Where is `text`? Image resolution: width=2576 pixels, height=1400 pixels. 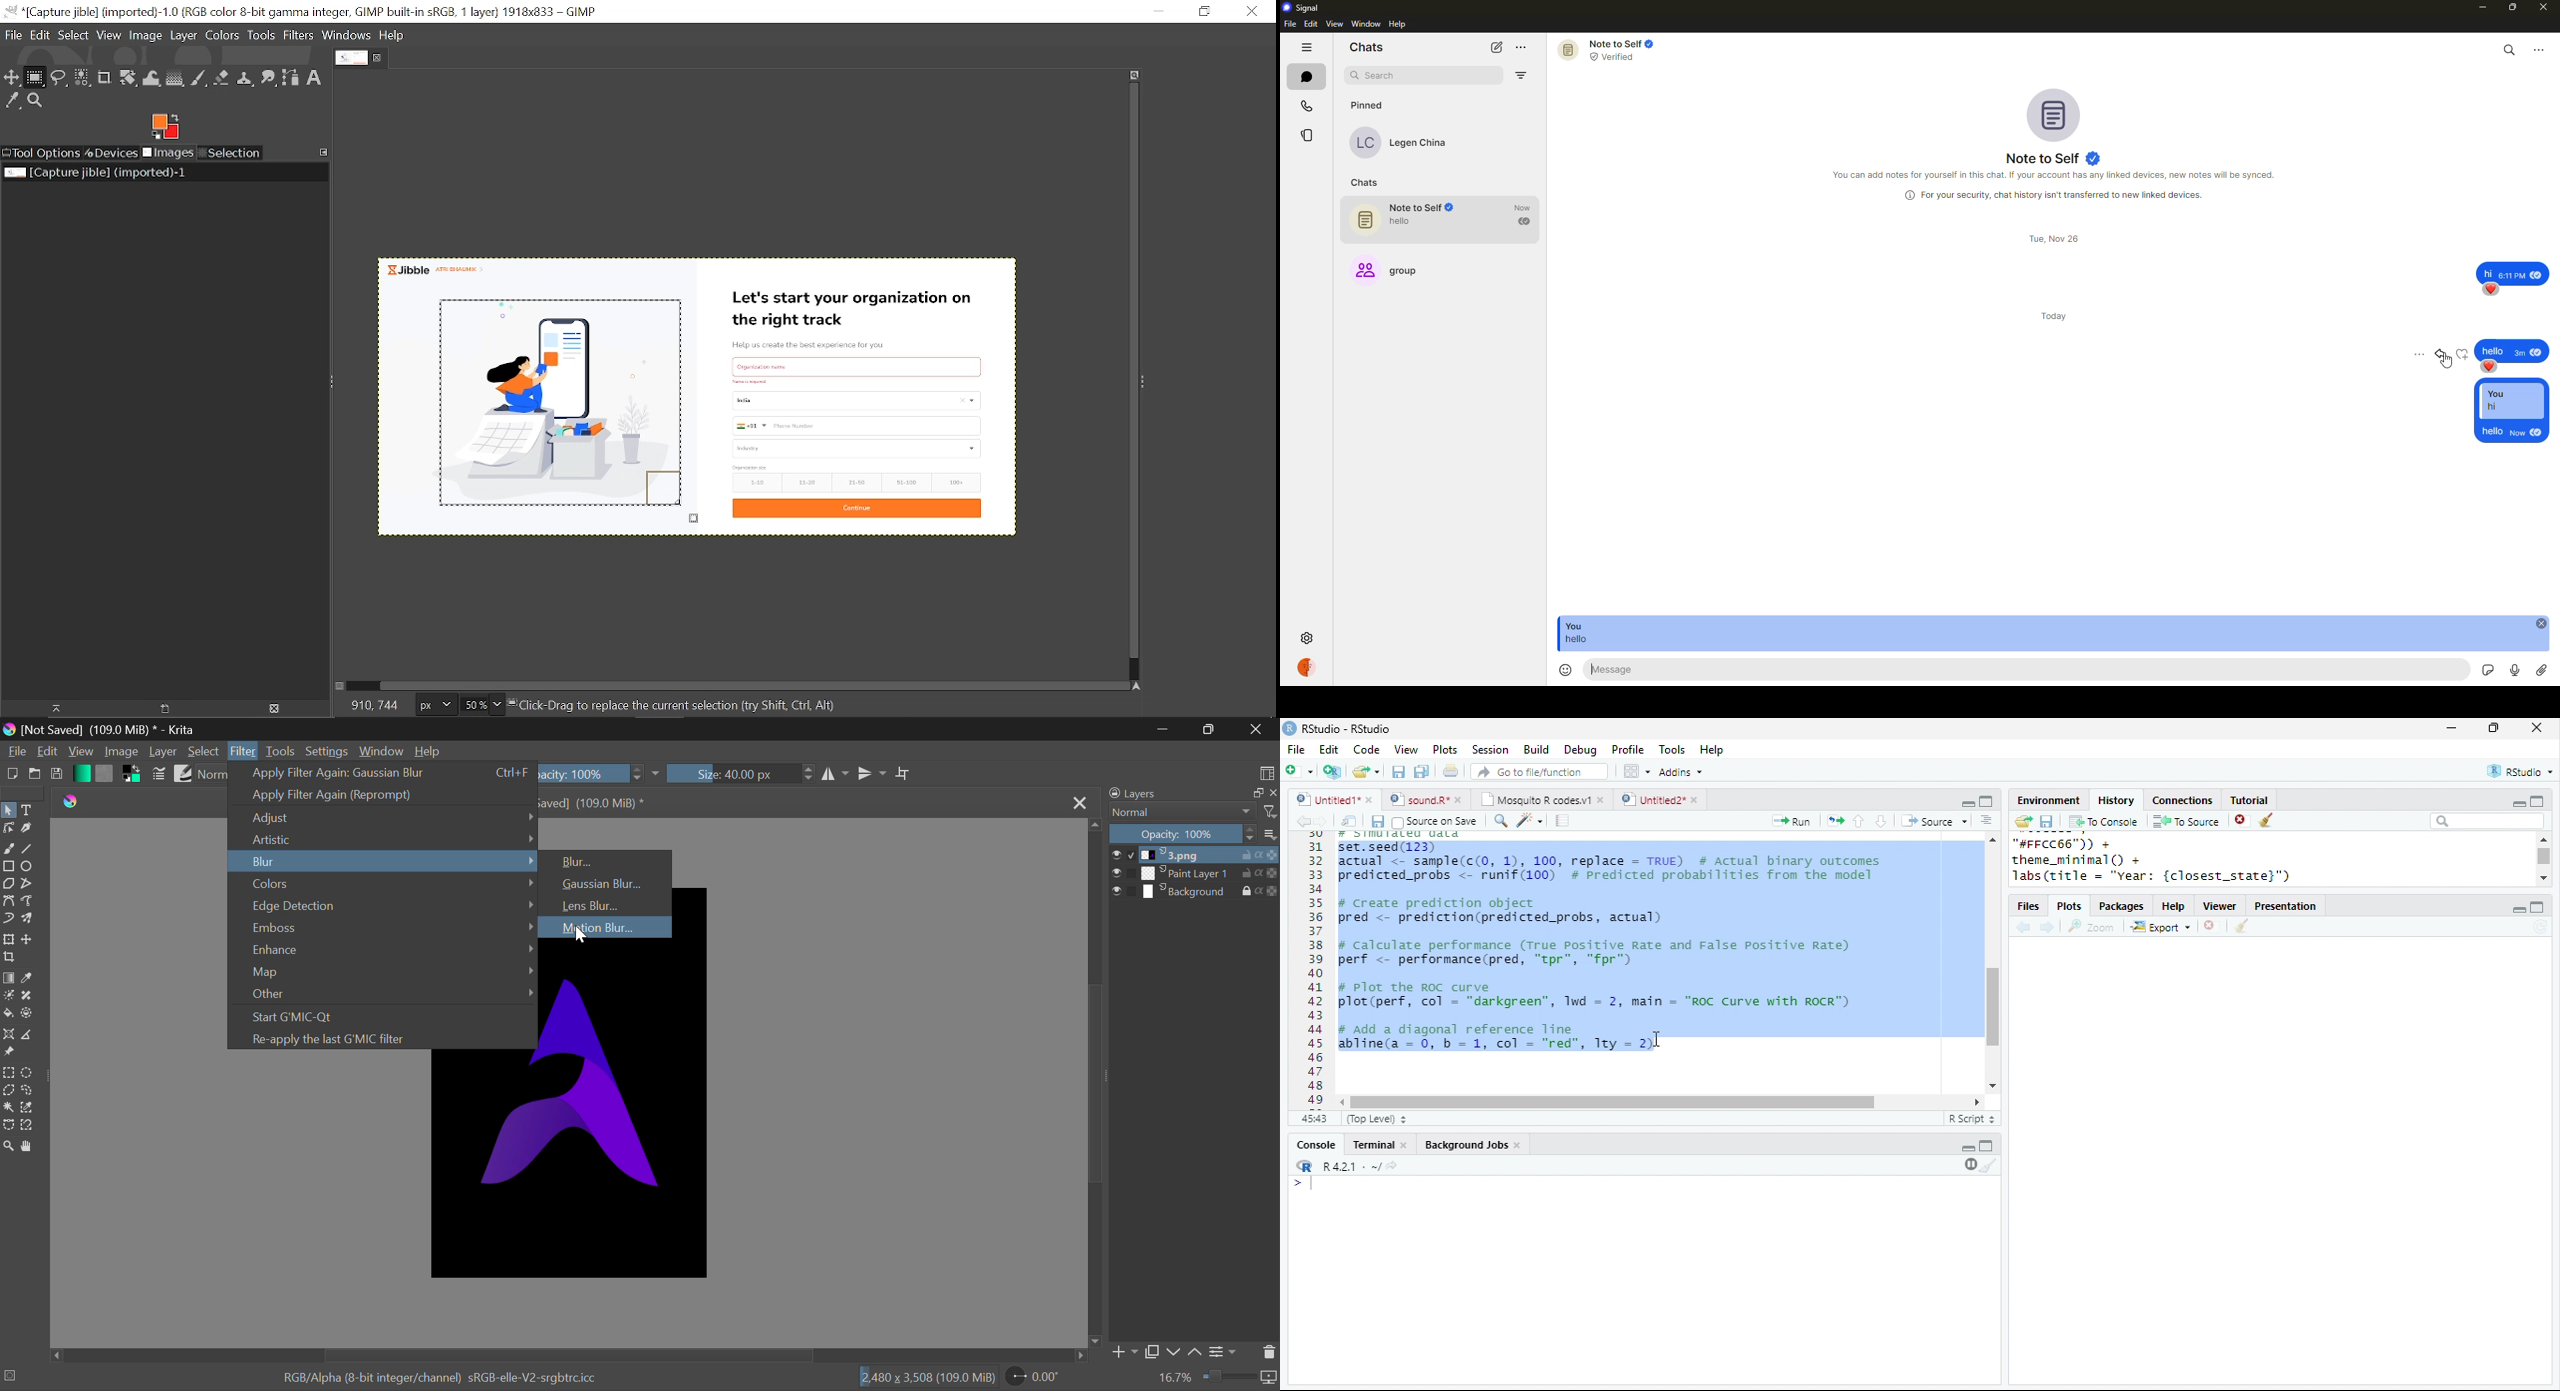
text is located at coordinates (858, 364).